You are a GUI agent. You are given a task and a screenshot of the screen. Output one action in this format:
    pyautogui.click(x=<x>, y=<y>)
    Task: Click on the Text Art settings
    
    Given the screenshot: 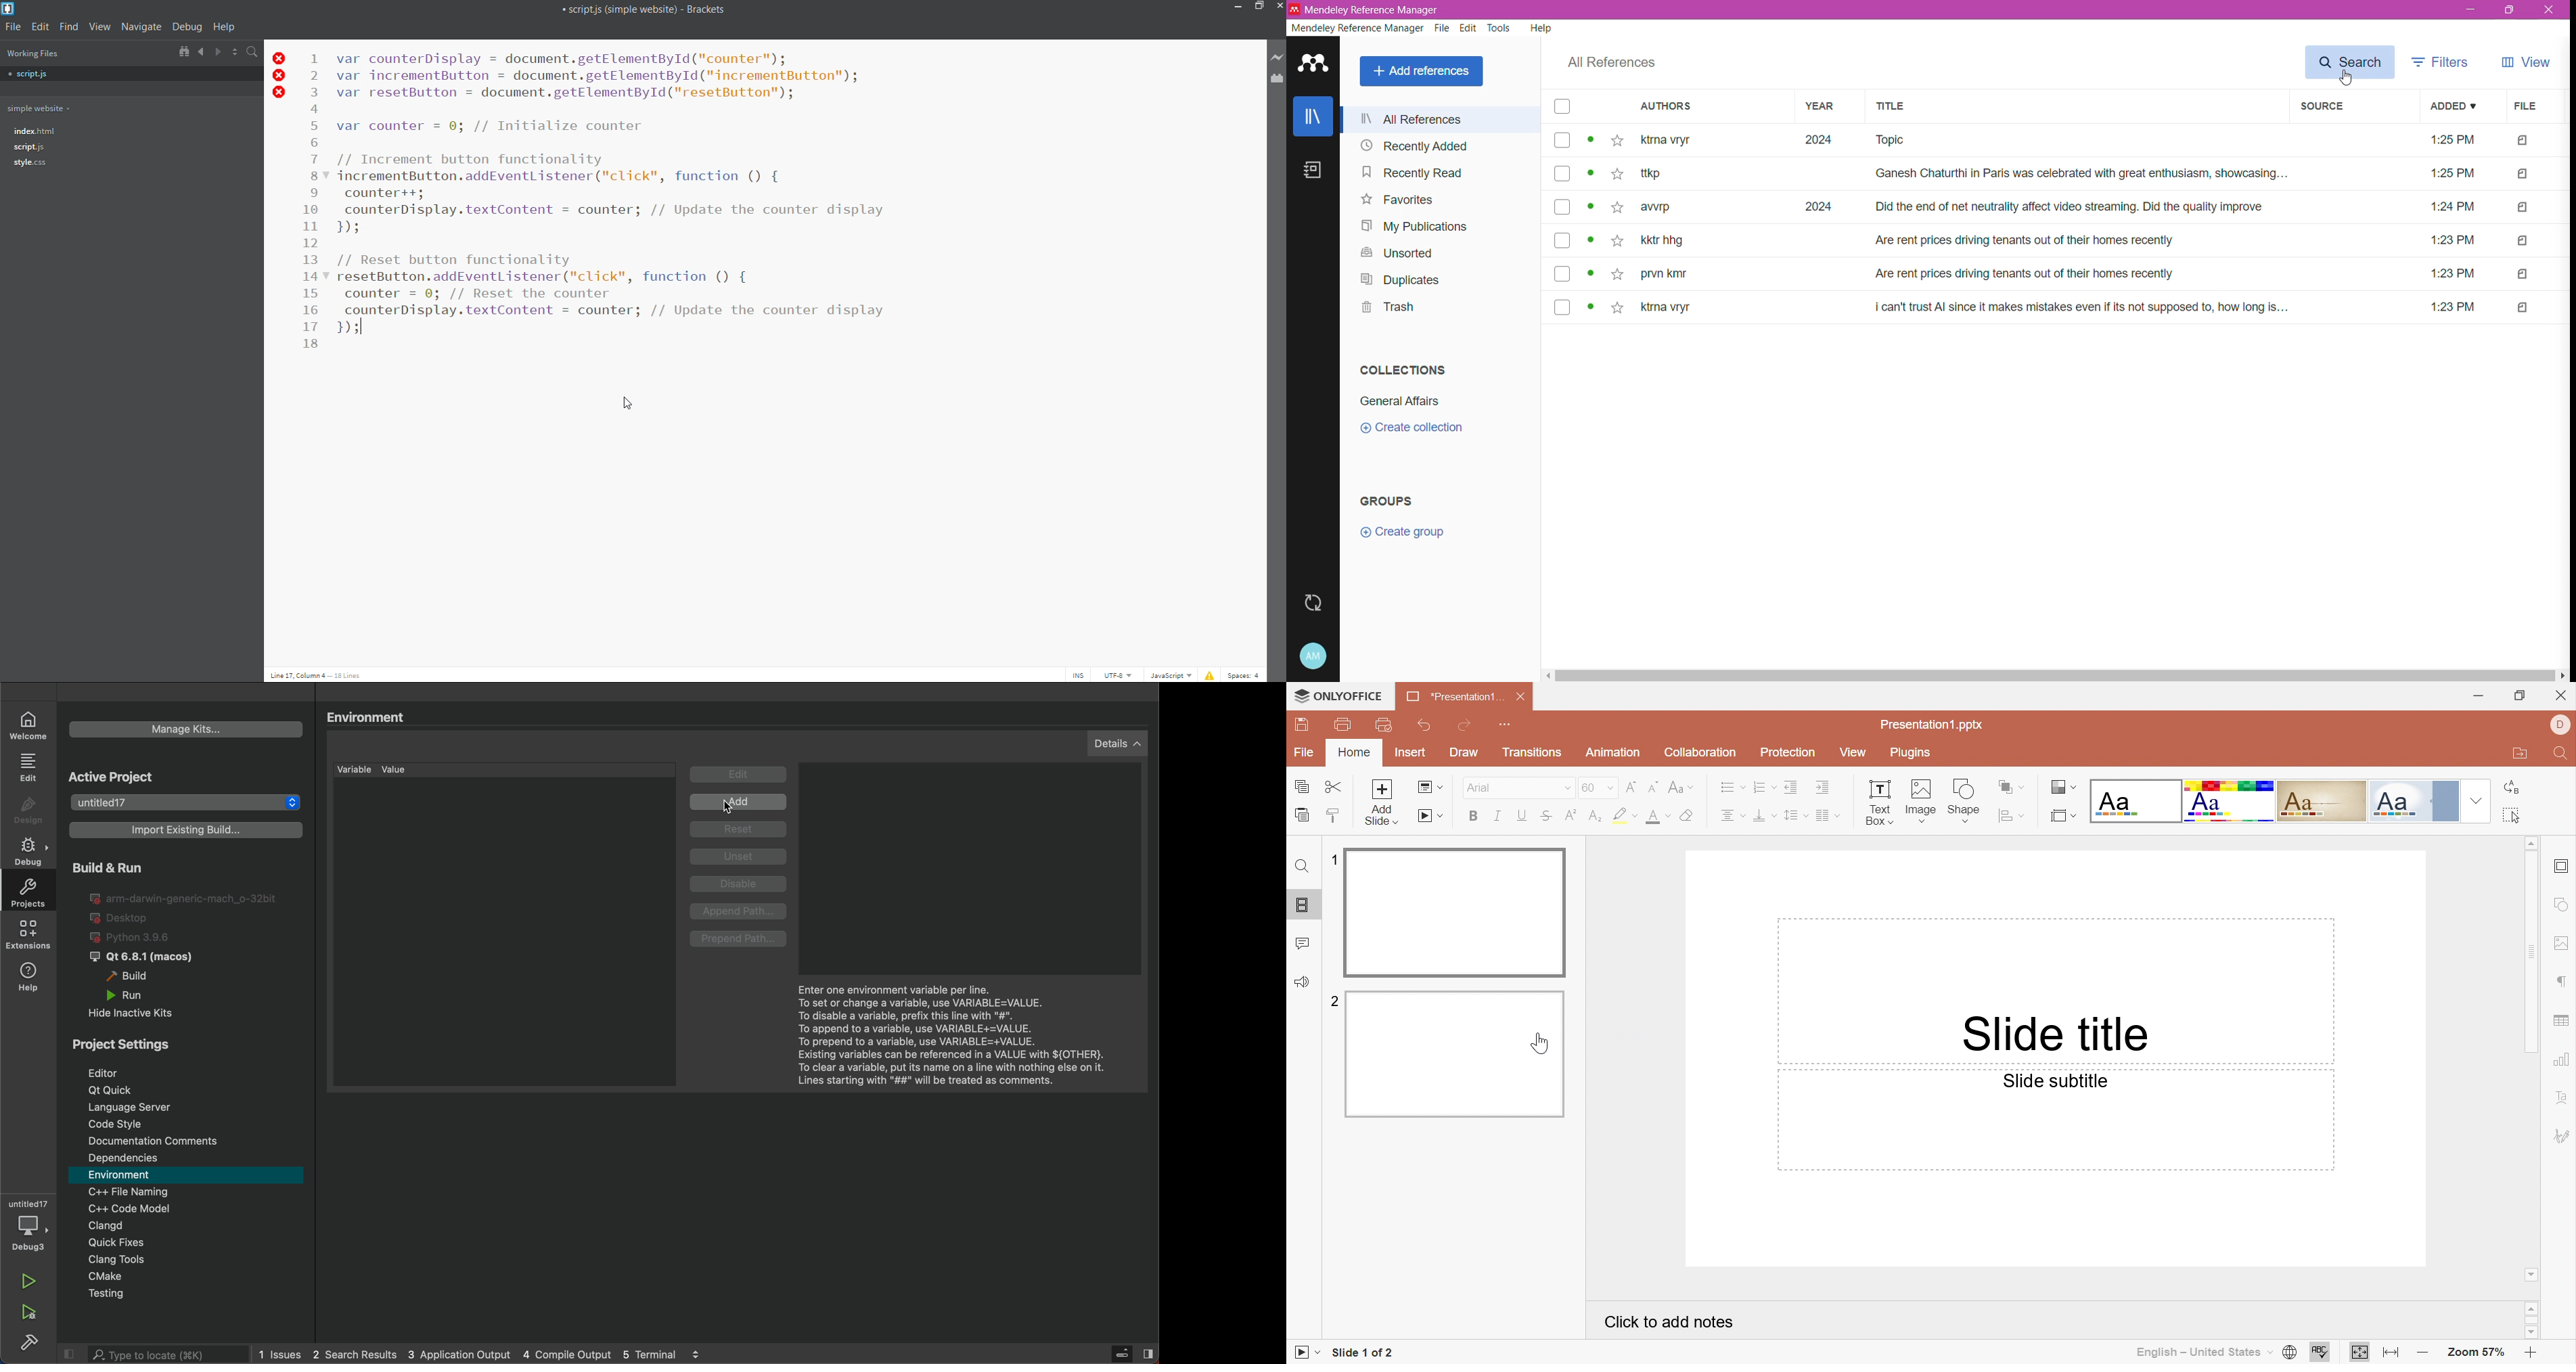 What is the action you would take?
    pyautogui.click(x=2562, y=1097)
    